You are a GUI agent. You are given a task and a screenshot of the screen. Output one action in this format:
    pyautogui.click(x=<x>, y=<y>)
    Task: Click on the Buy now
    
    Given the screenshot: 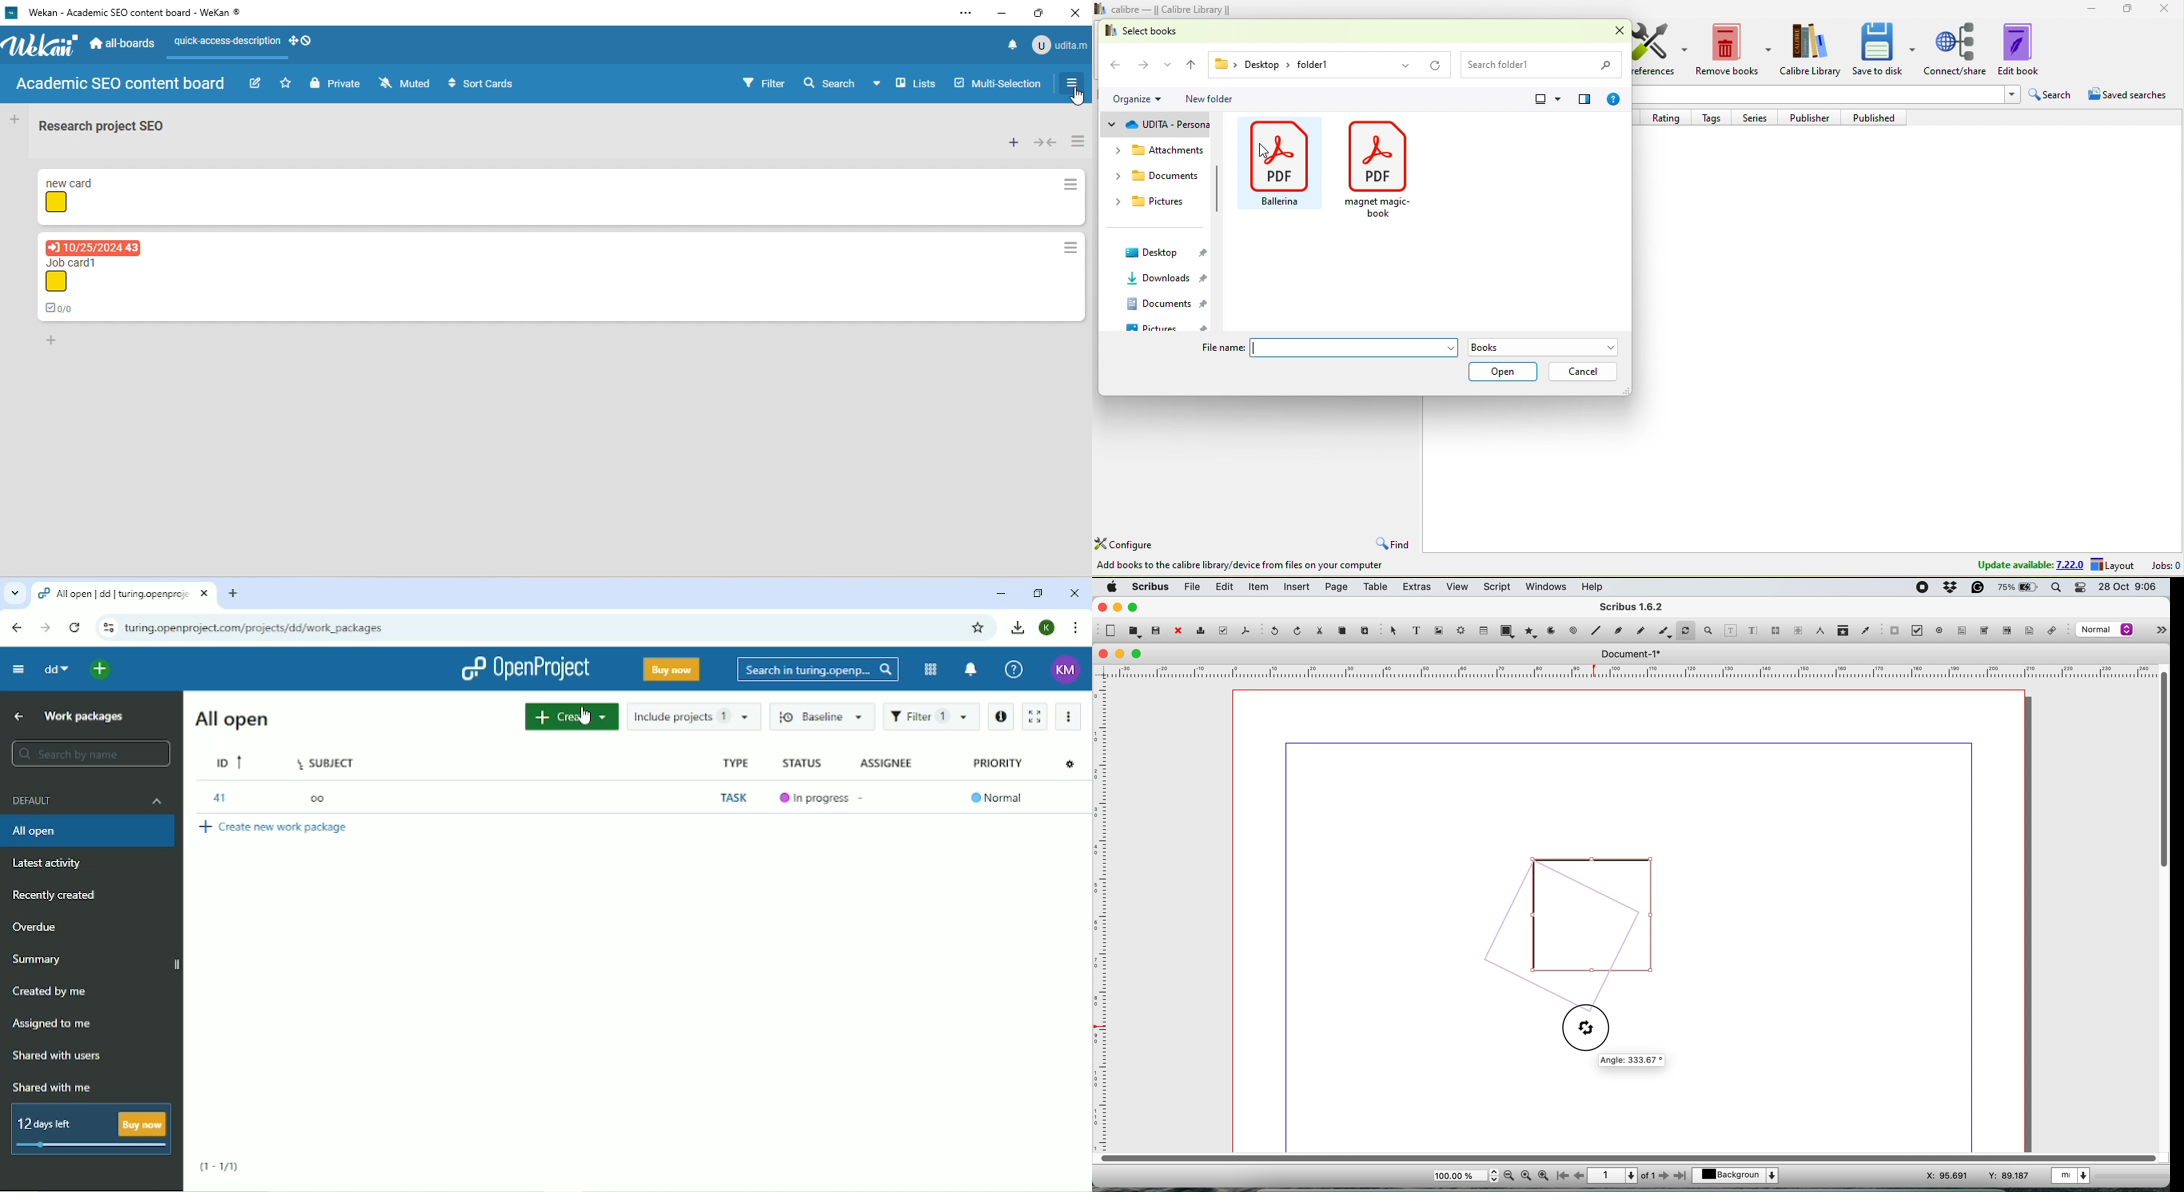 What is the action you would take?
    pyautogui.click(x=671, y=669)
    